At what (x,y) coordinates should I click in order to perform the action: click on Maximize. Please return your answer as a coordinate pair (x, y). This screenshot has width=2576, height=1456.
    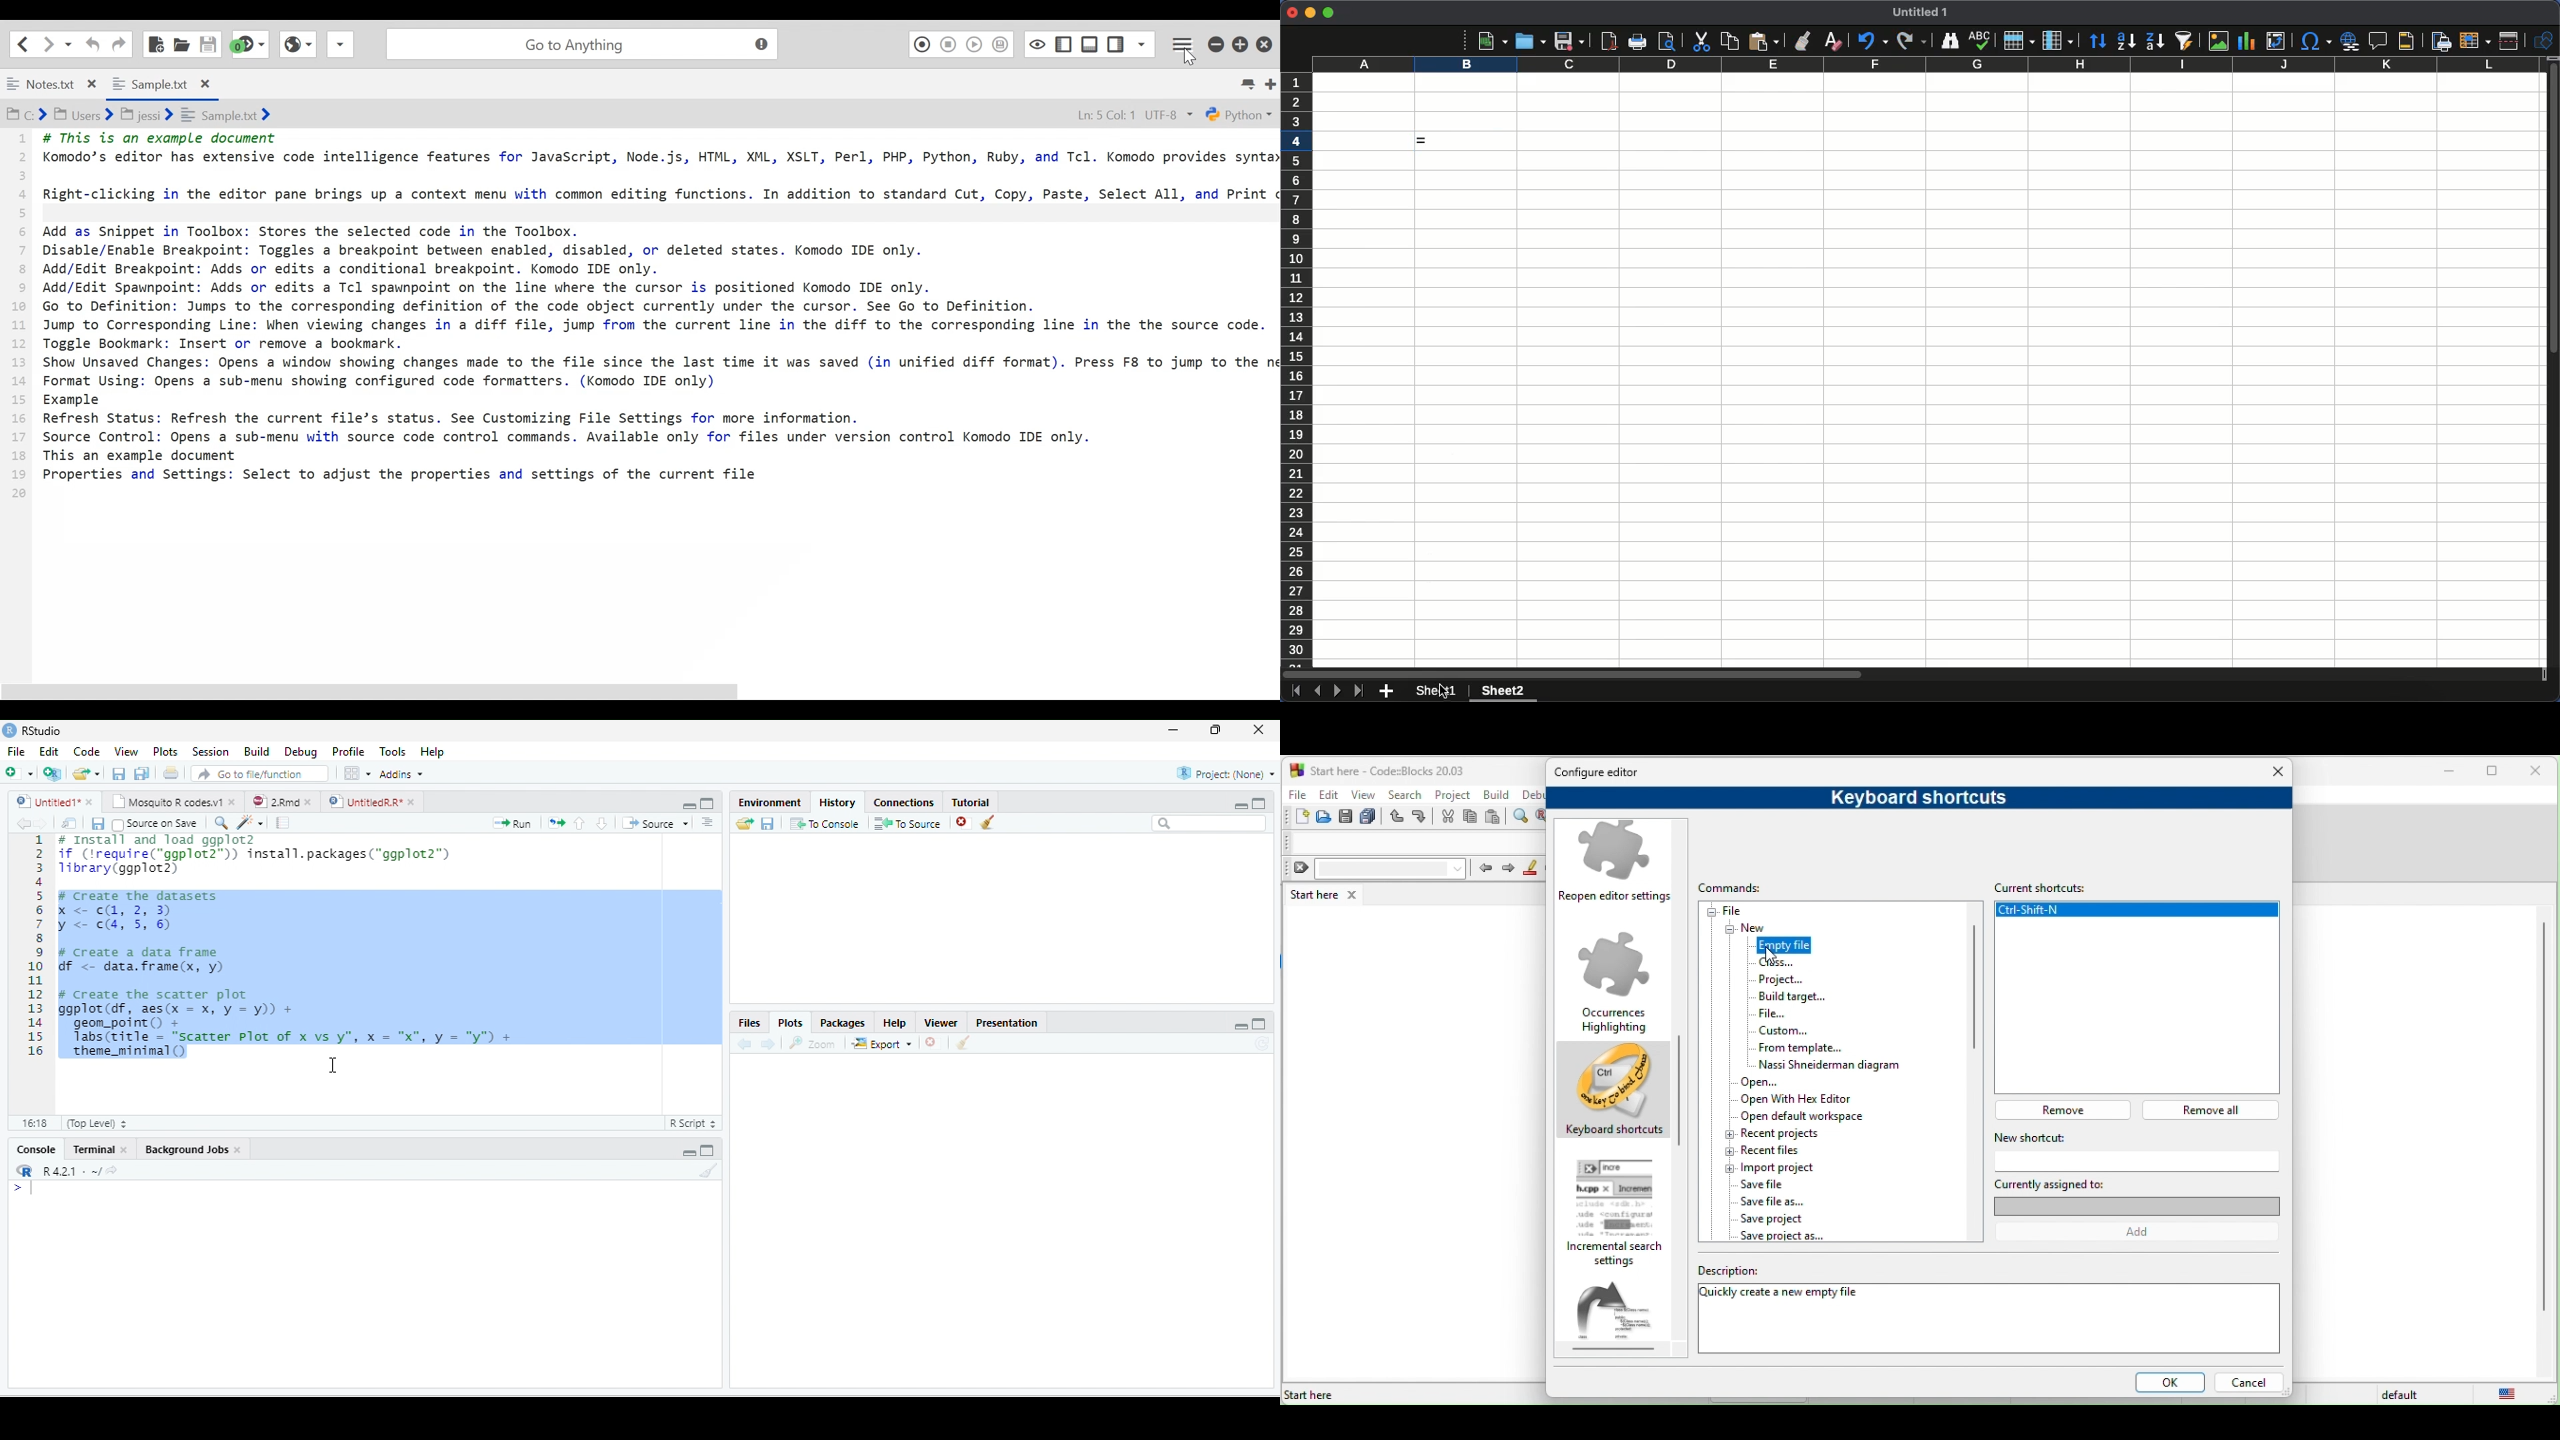
    Looking at the image, I should click on (1259, 804).